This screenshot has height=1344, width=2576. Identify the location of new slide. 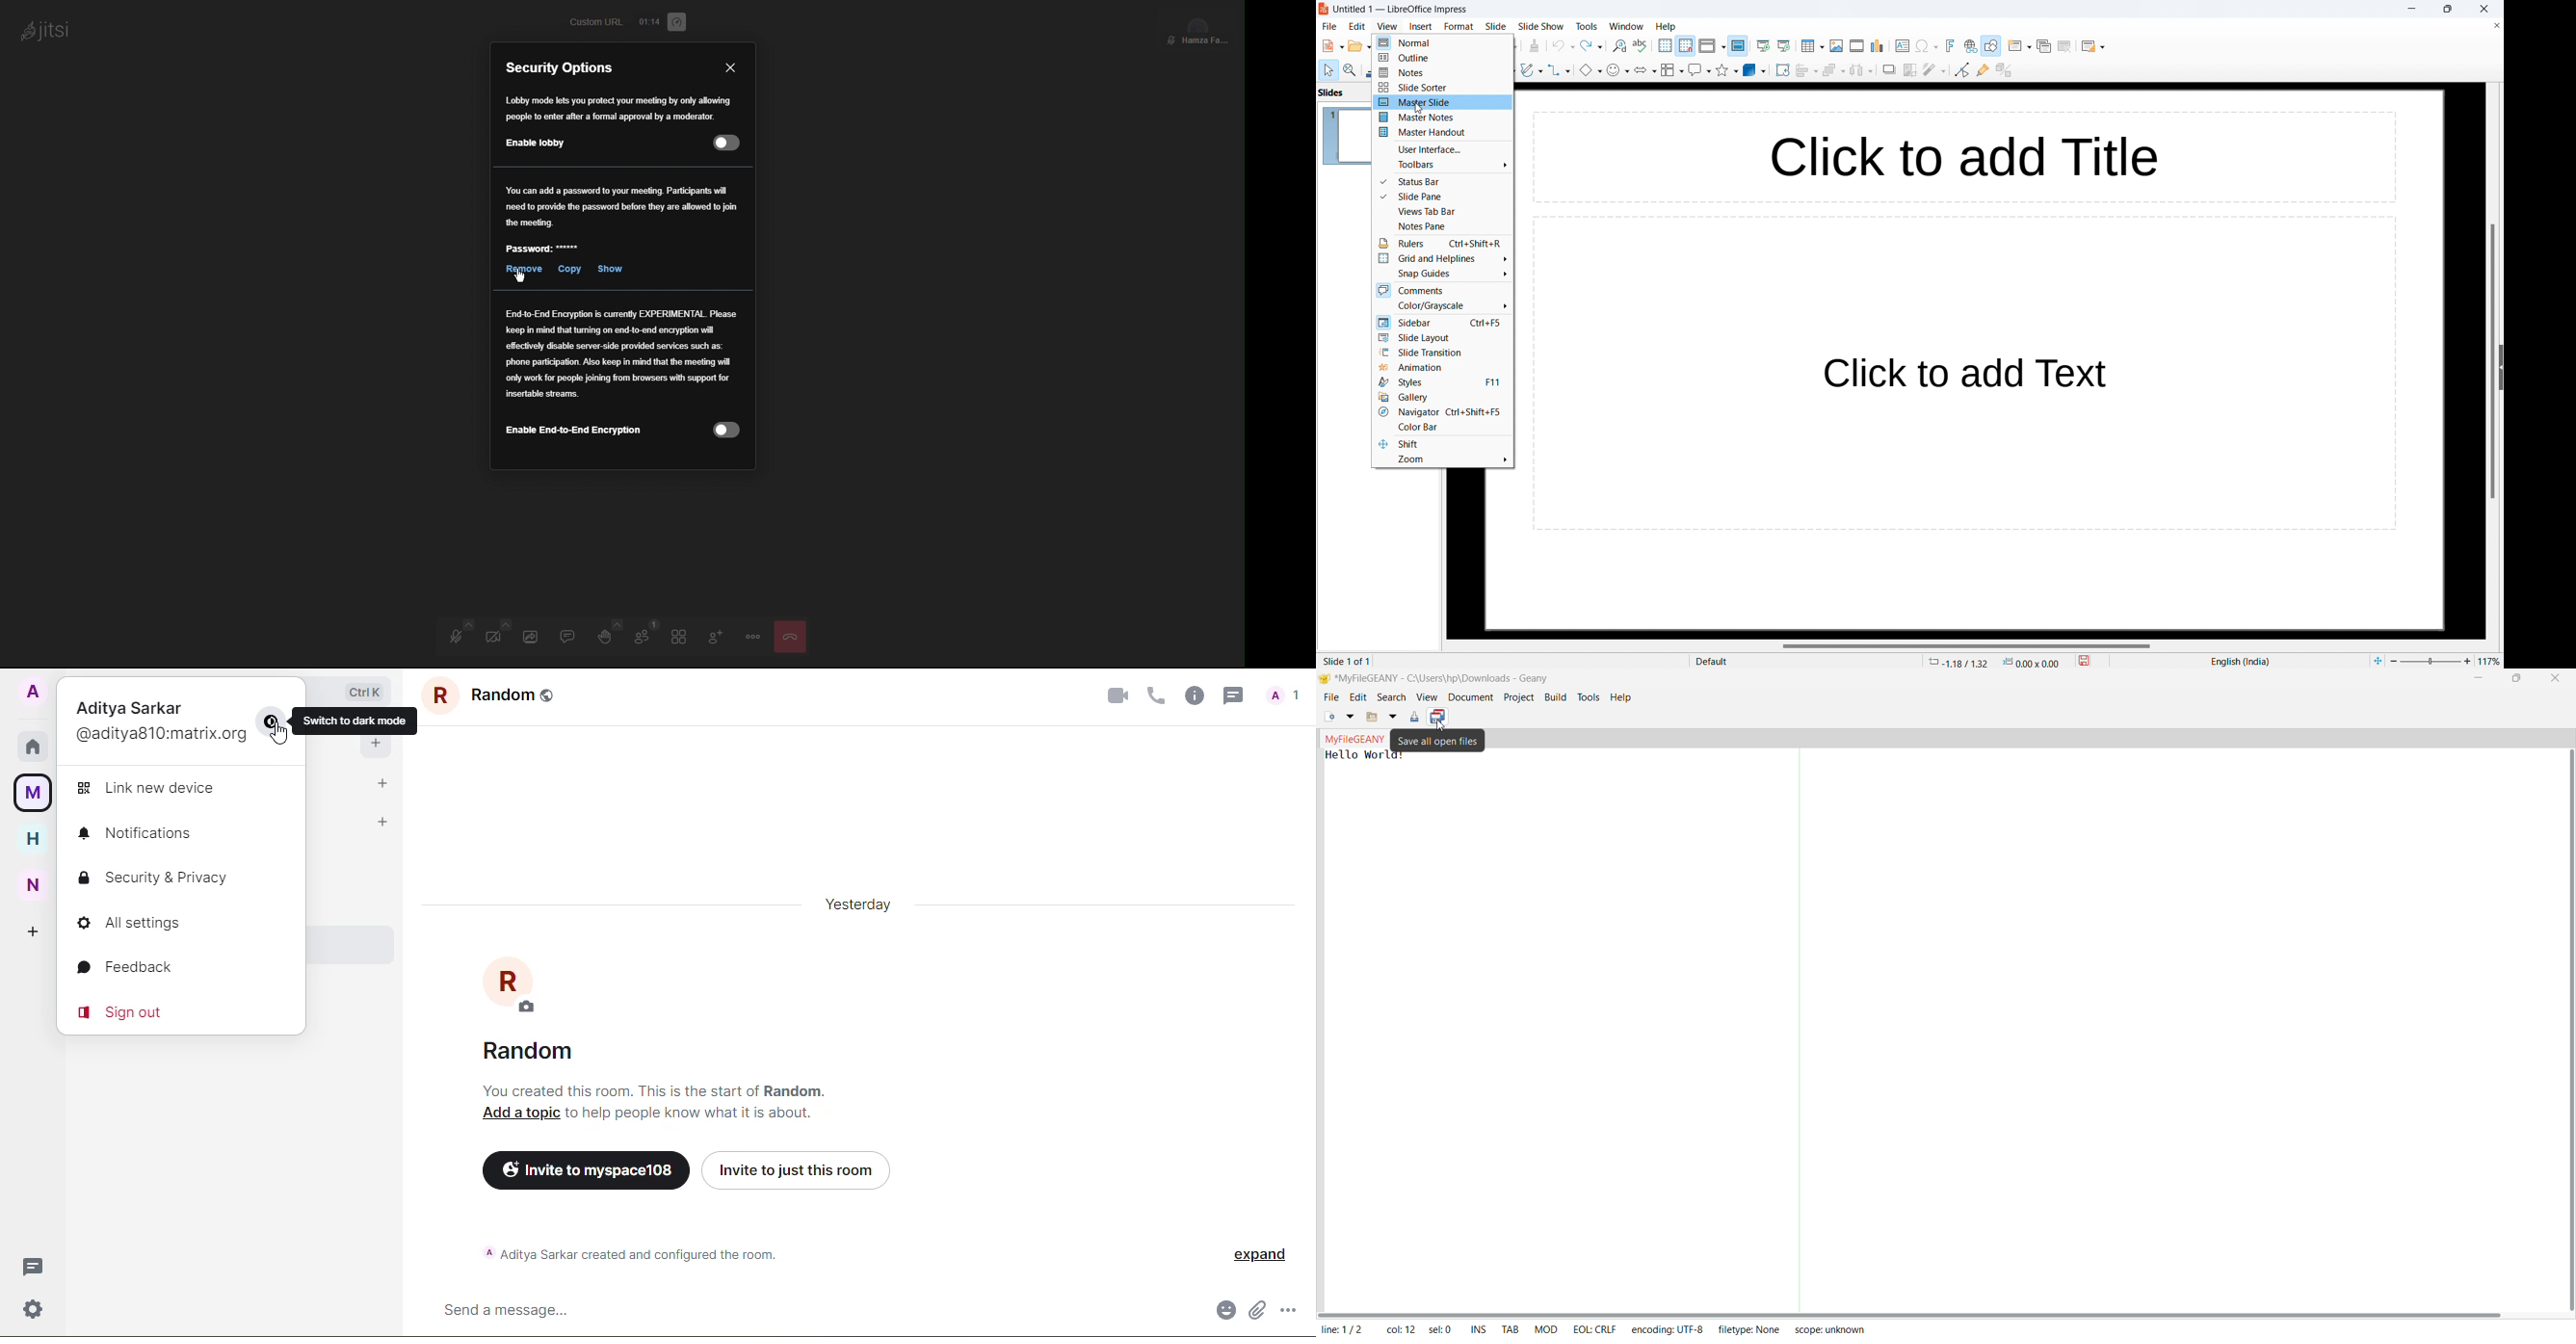
(2019, 46).